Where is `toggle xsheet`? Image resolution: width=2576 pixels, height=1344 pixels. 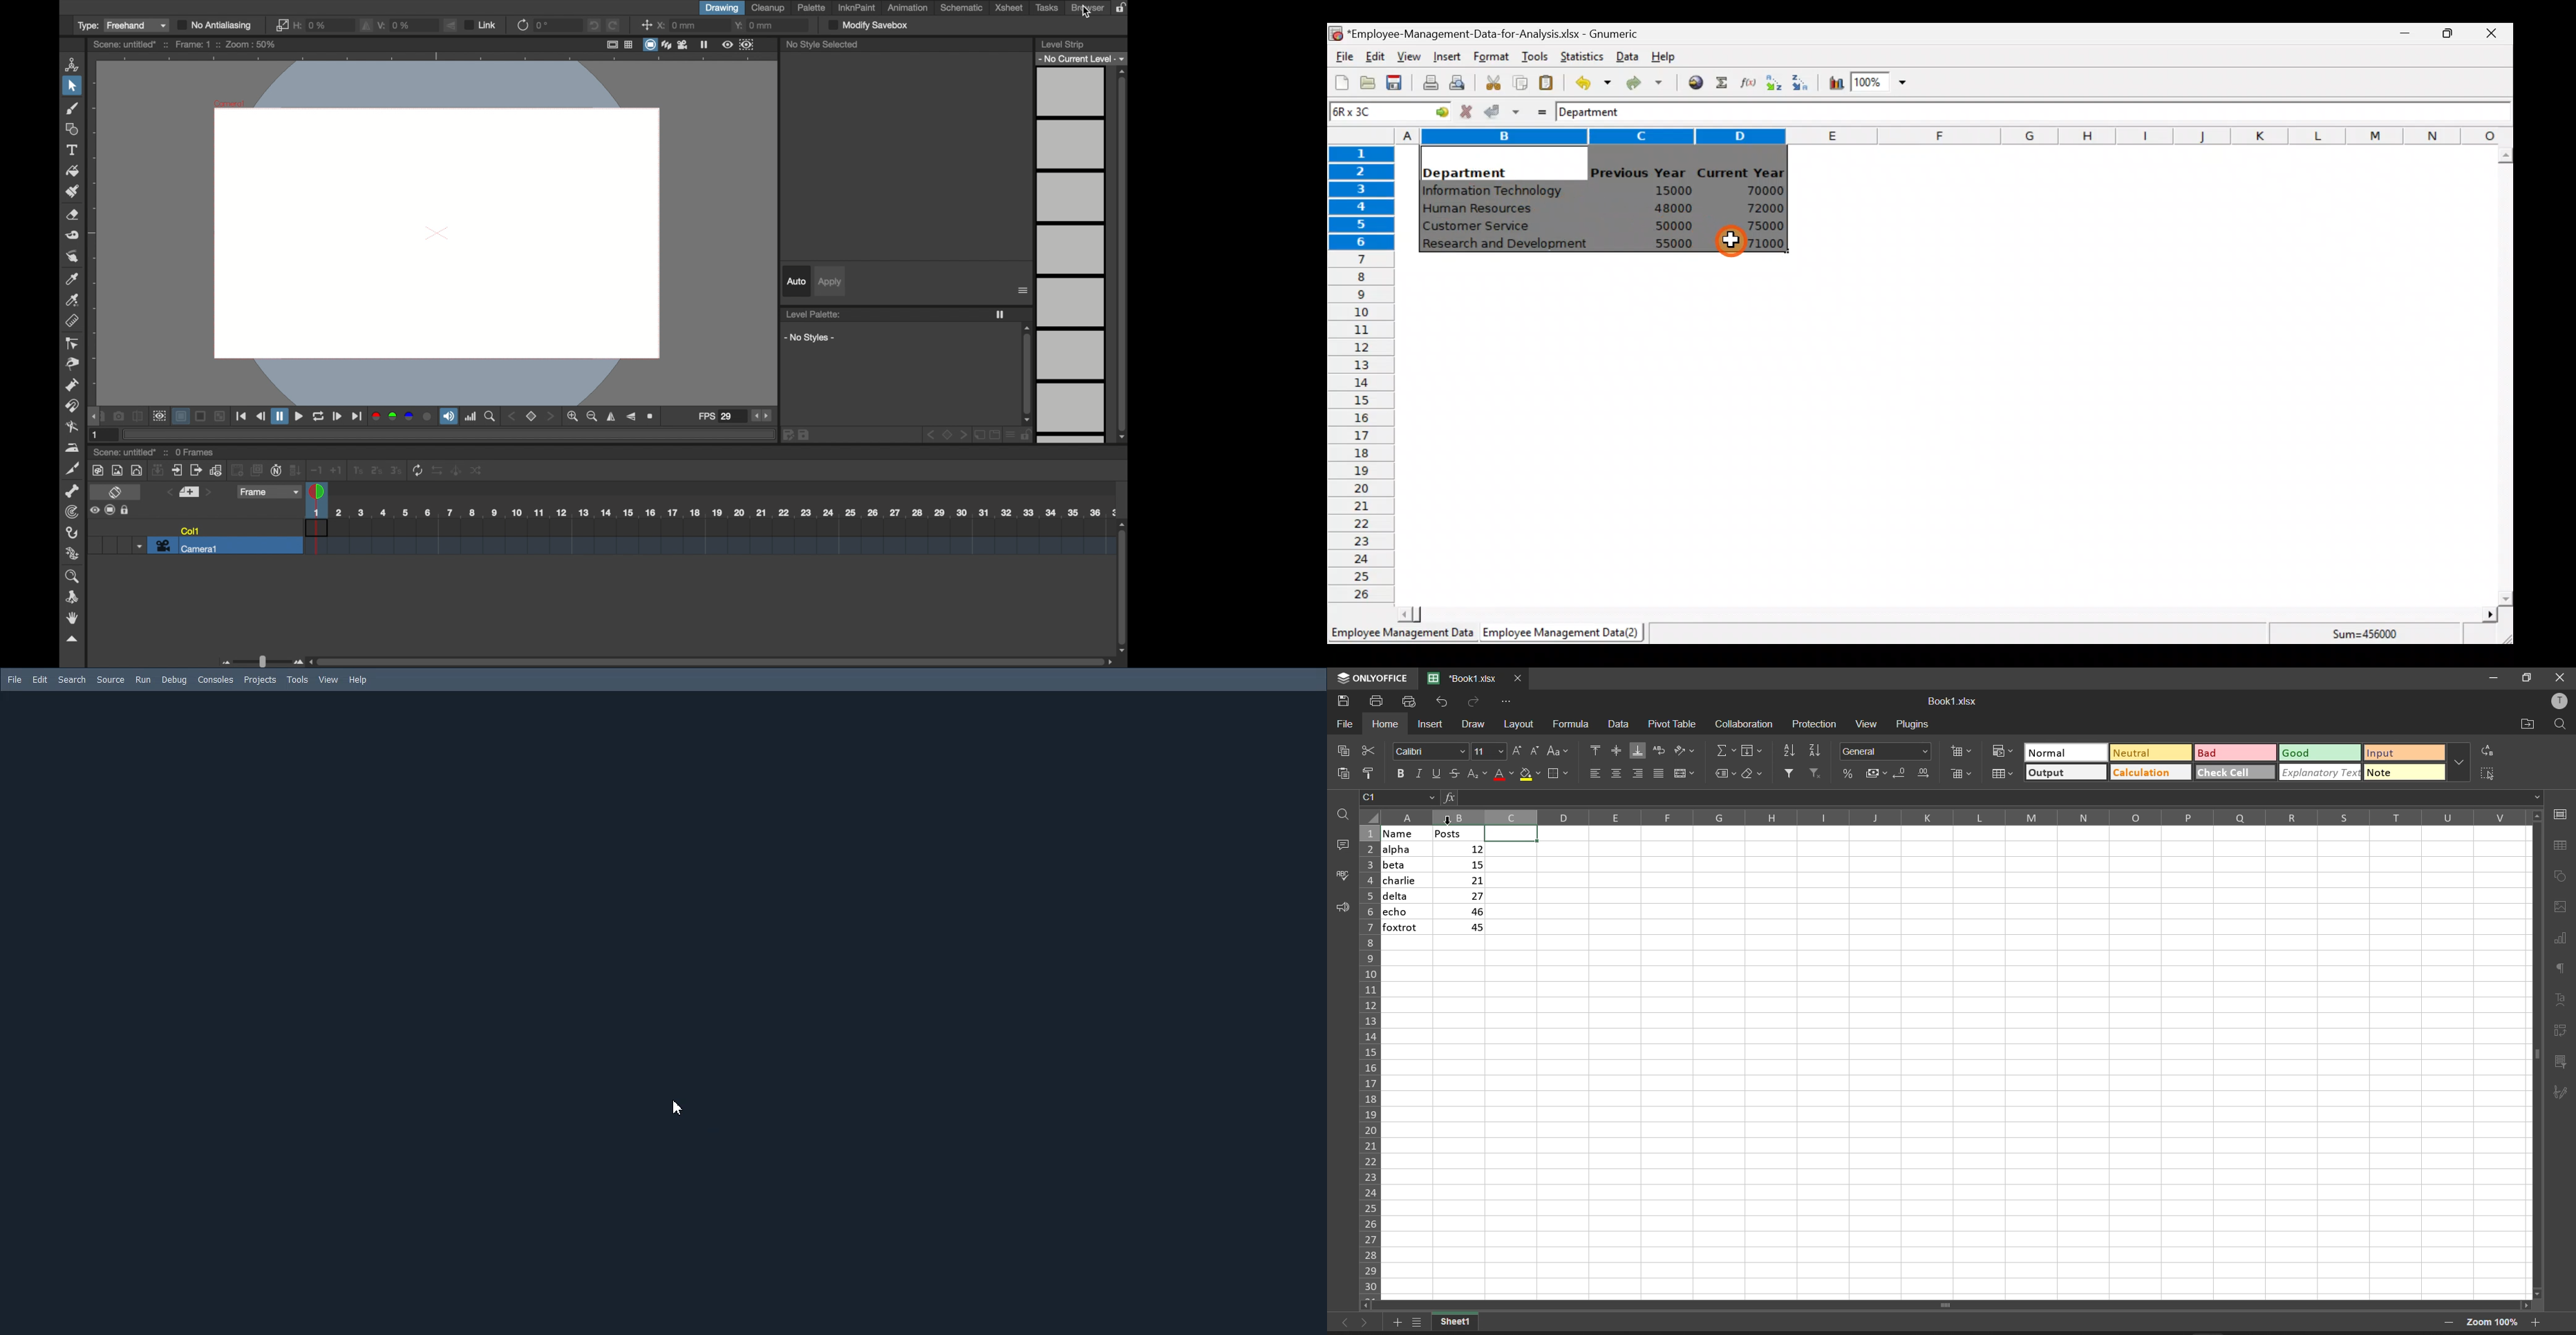
toggle xsheet is located at coordinates (117, 492).